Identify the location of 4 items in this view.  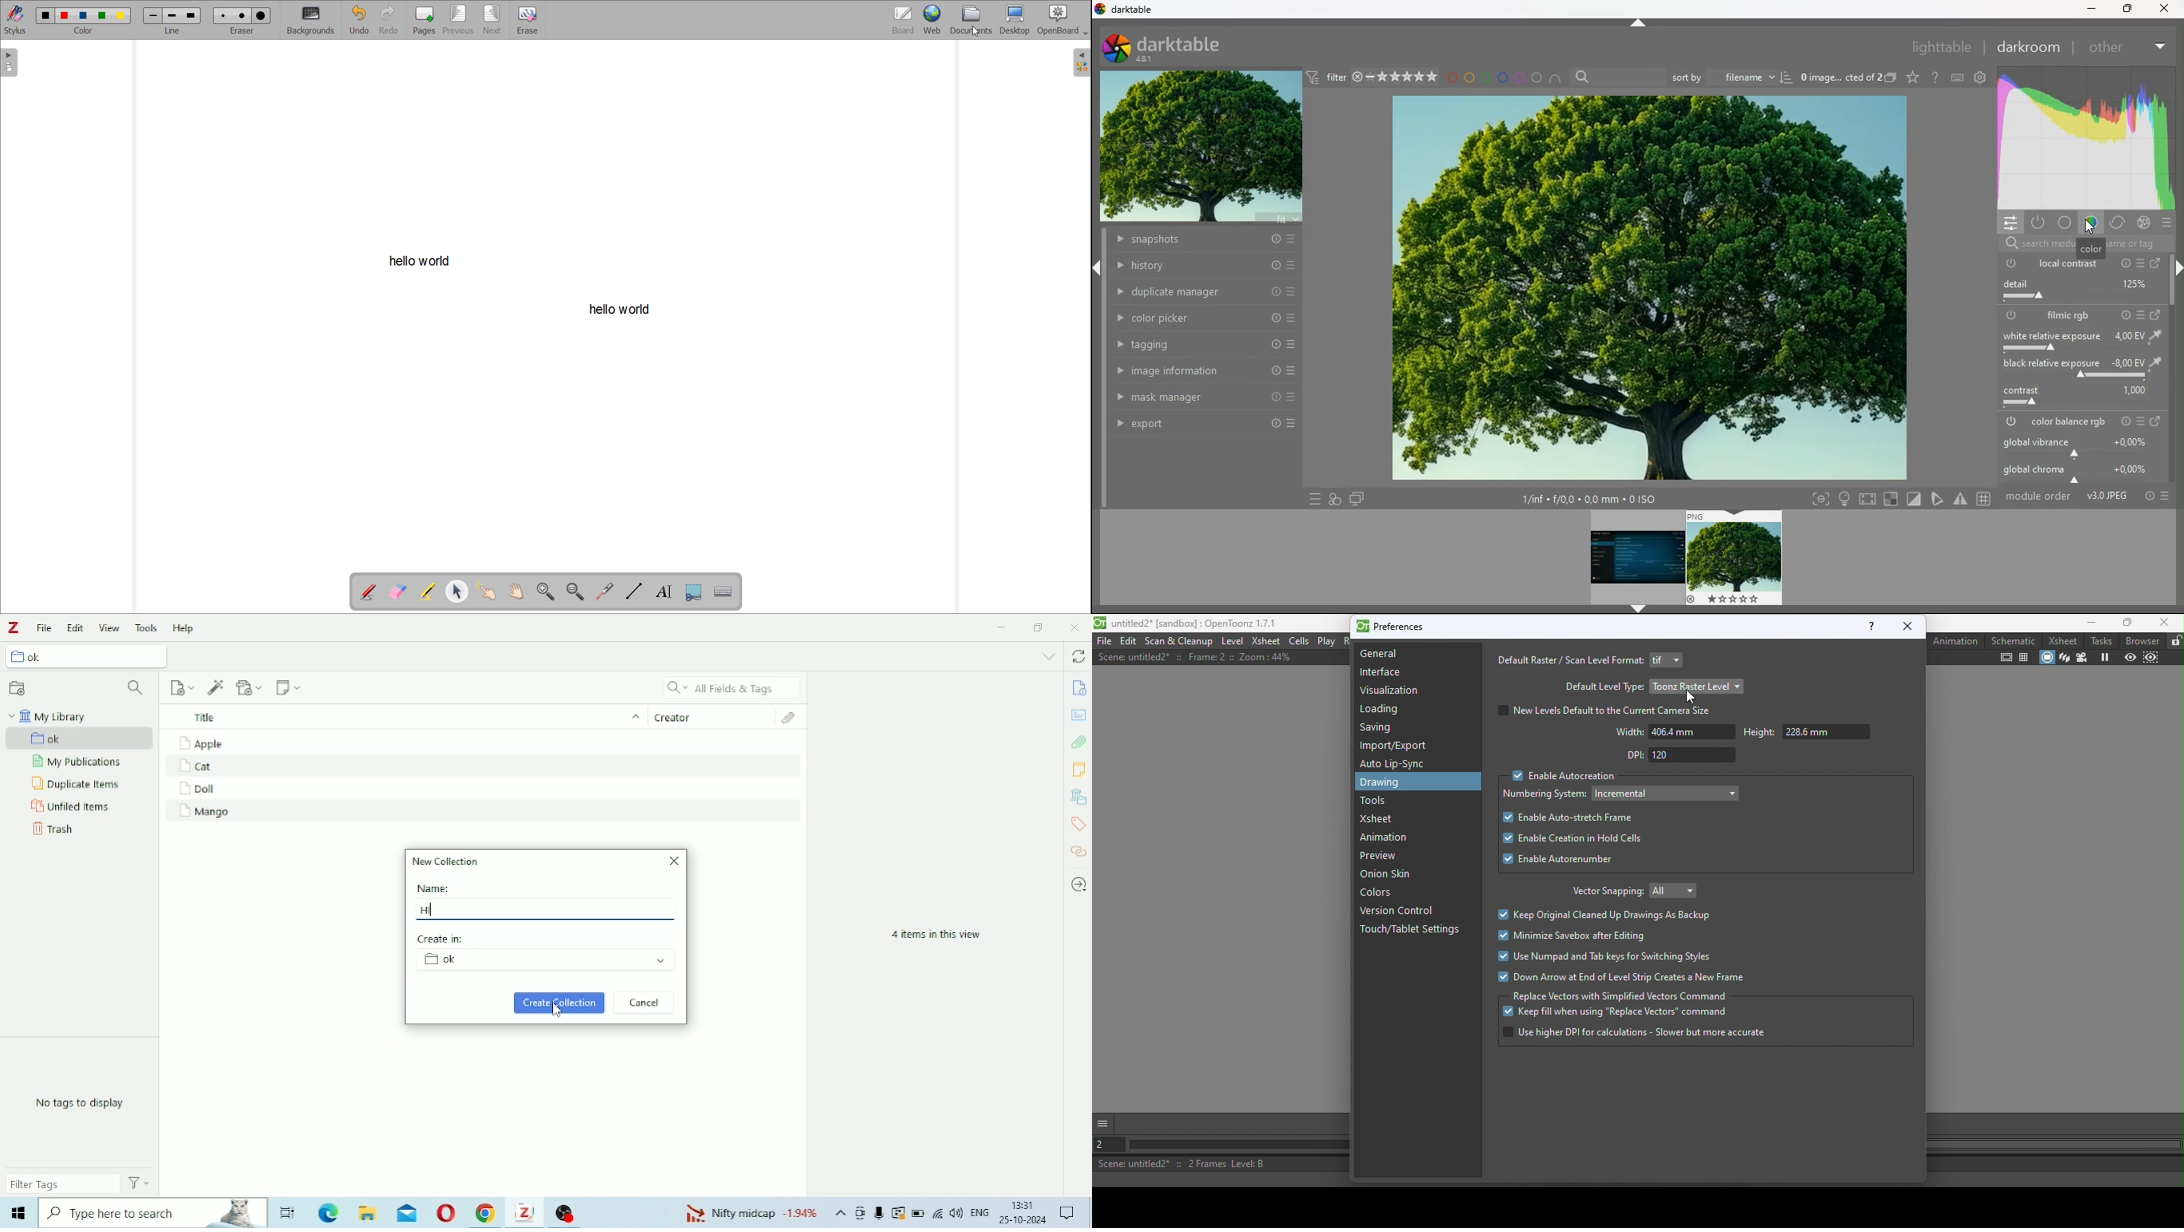
(936, 935).